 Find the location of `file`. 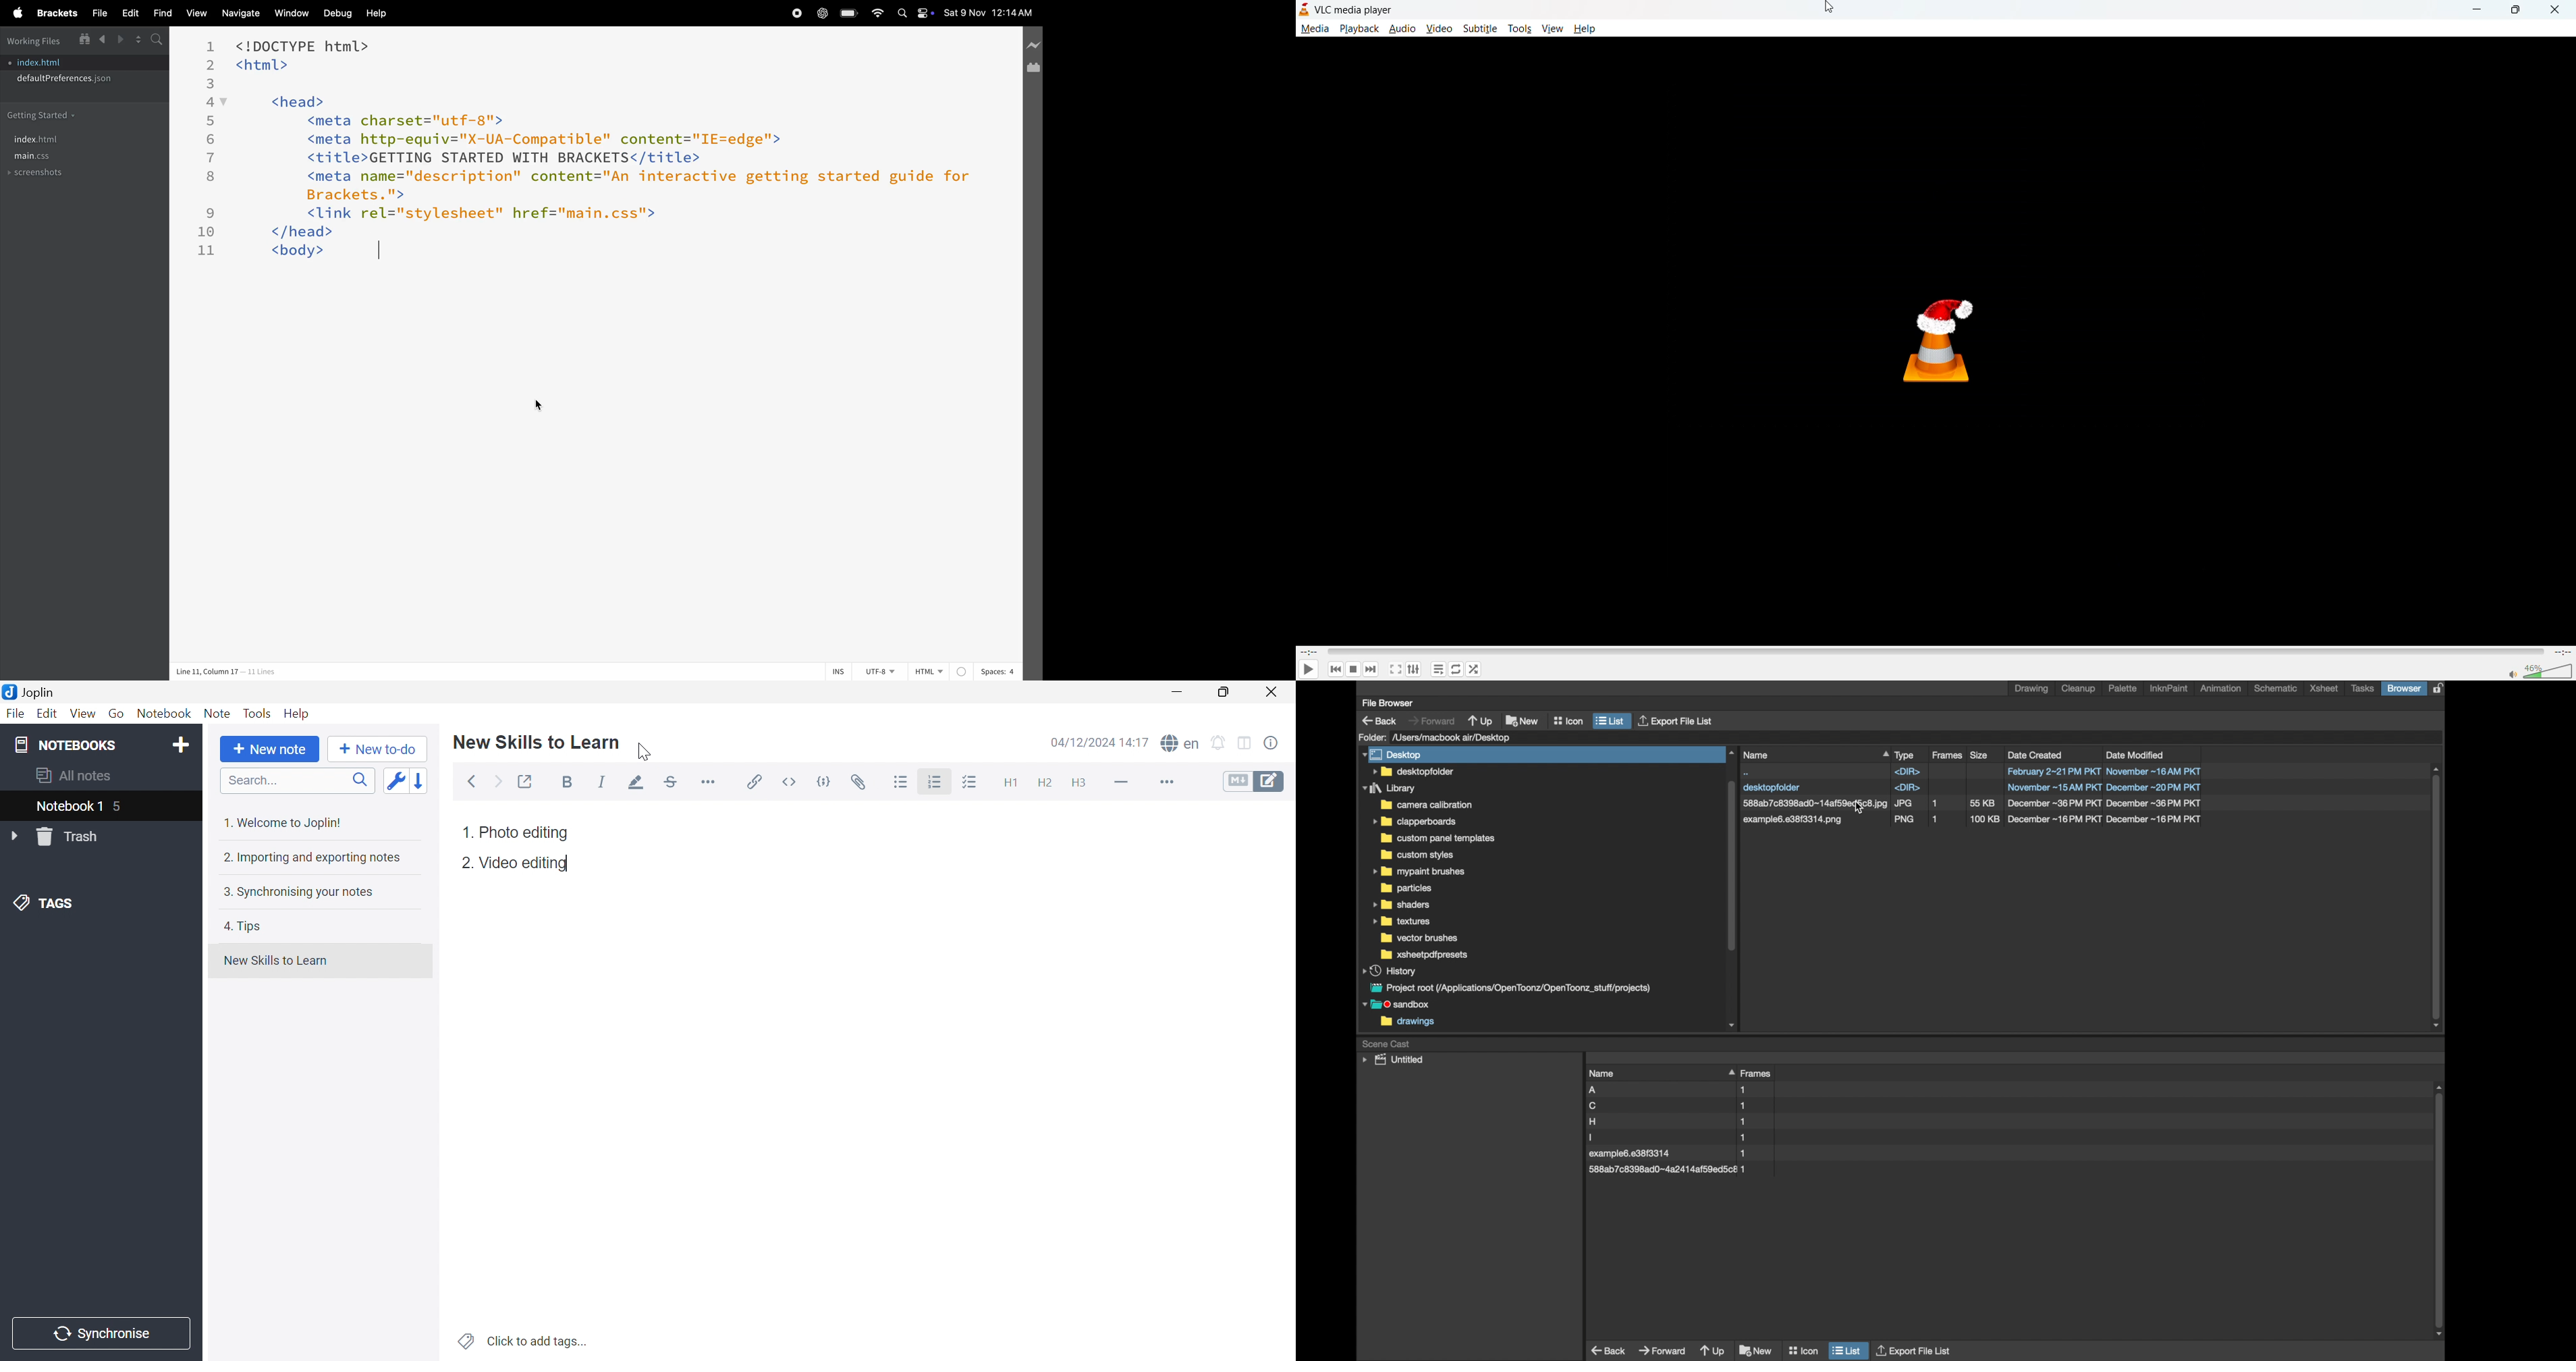

file is located at coordinates (1972, 820).